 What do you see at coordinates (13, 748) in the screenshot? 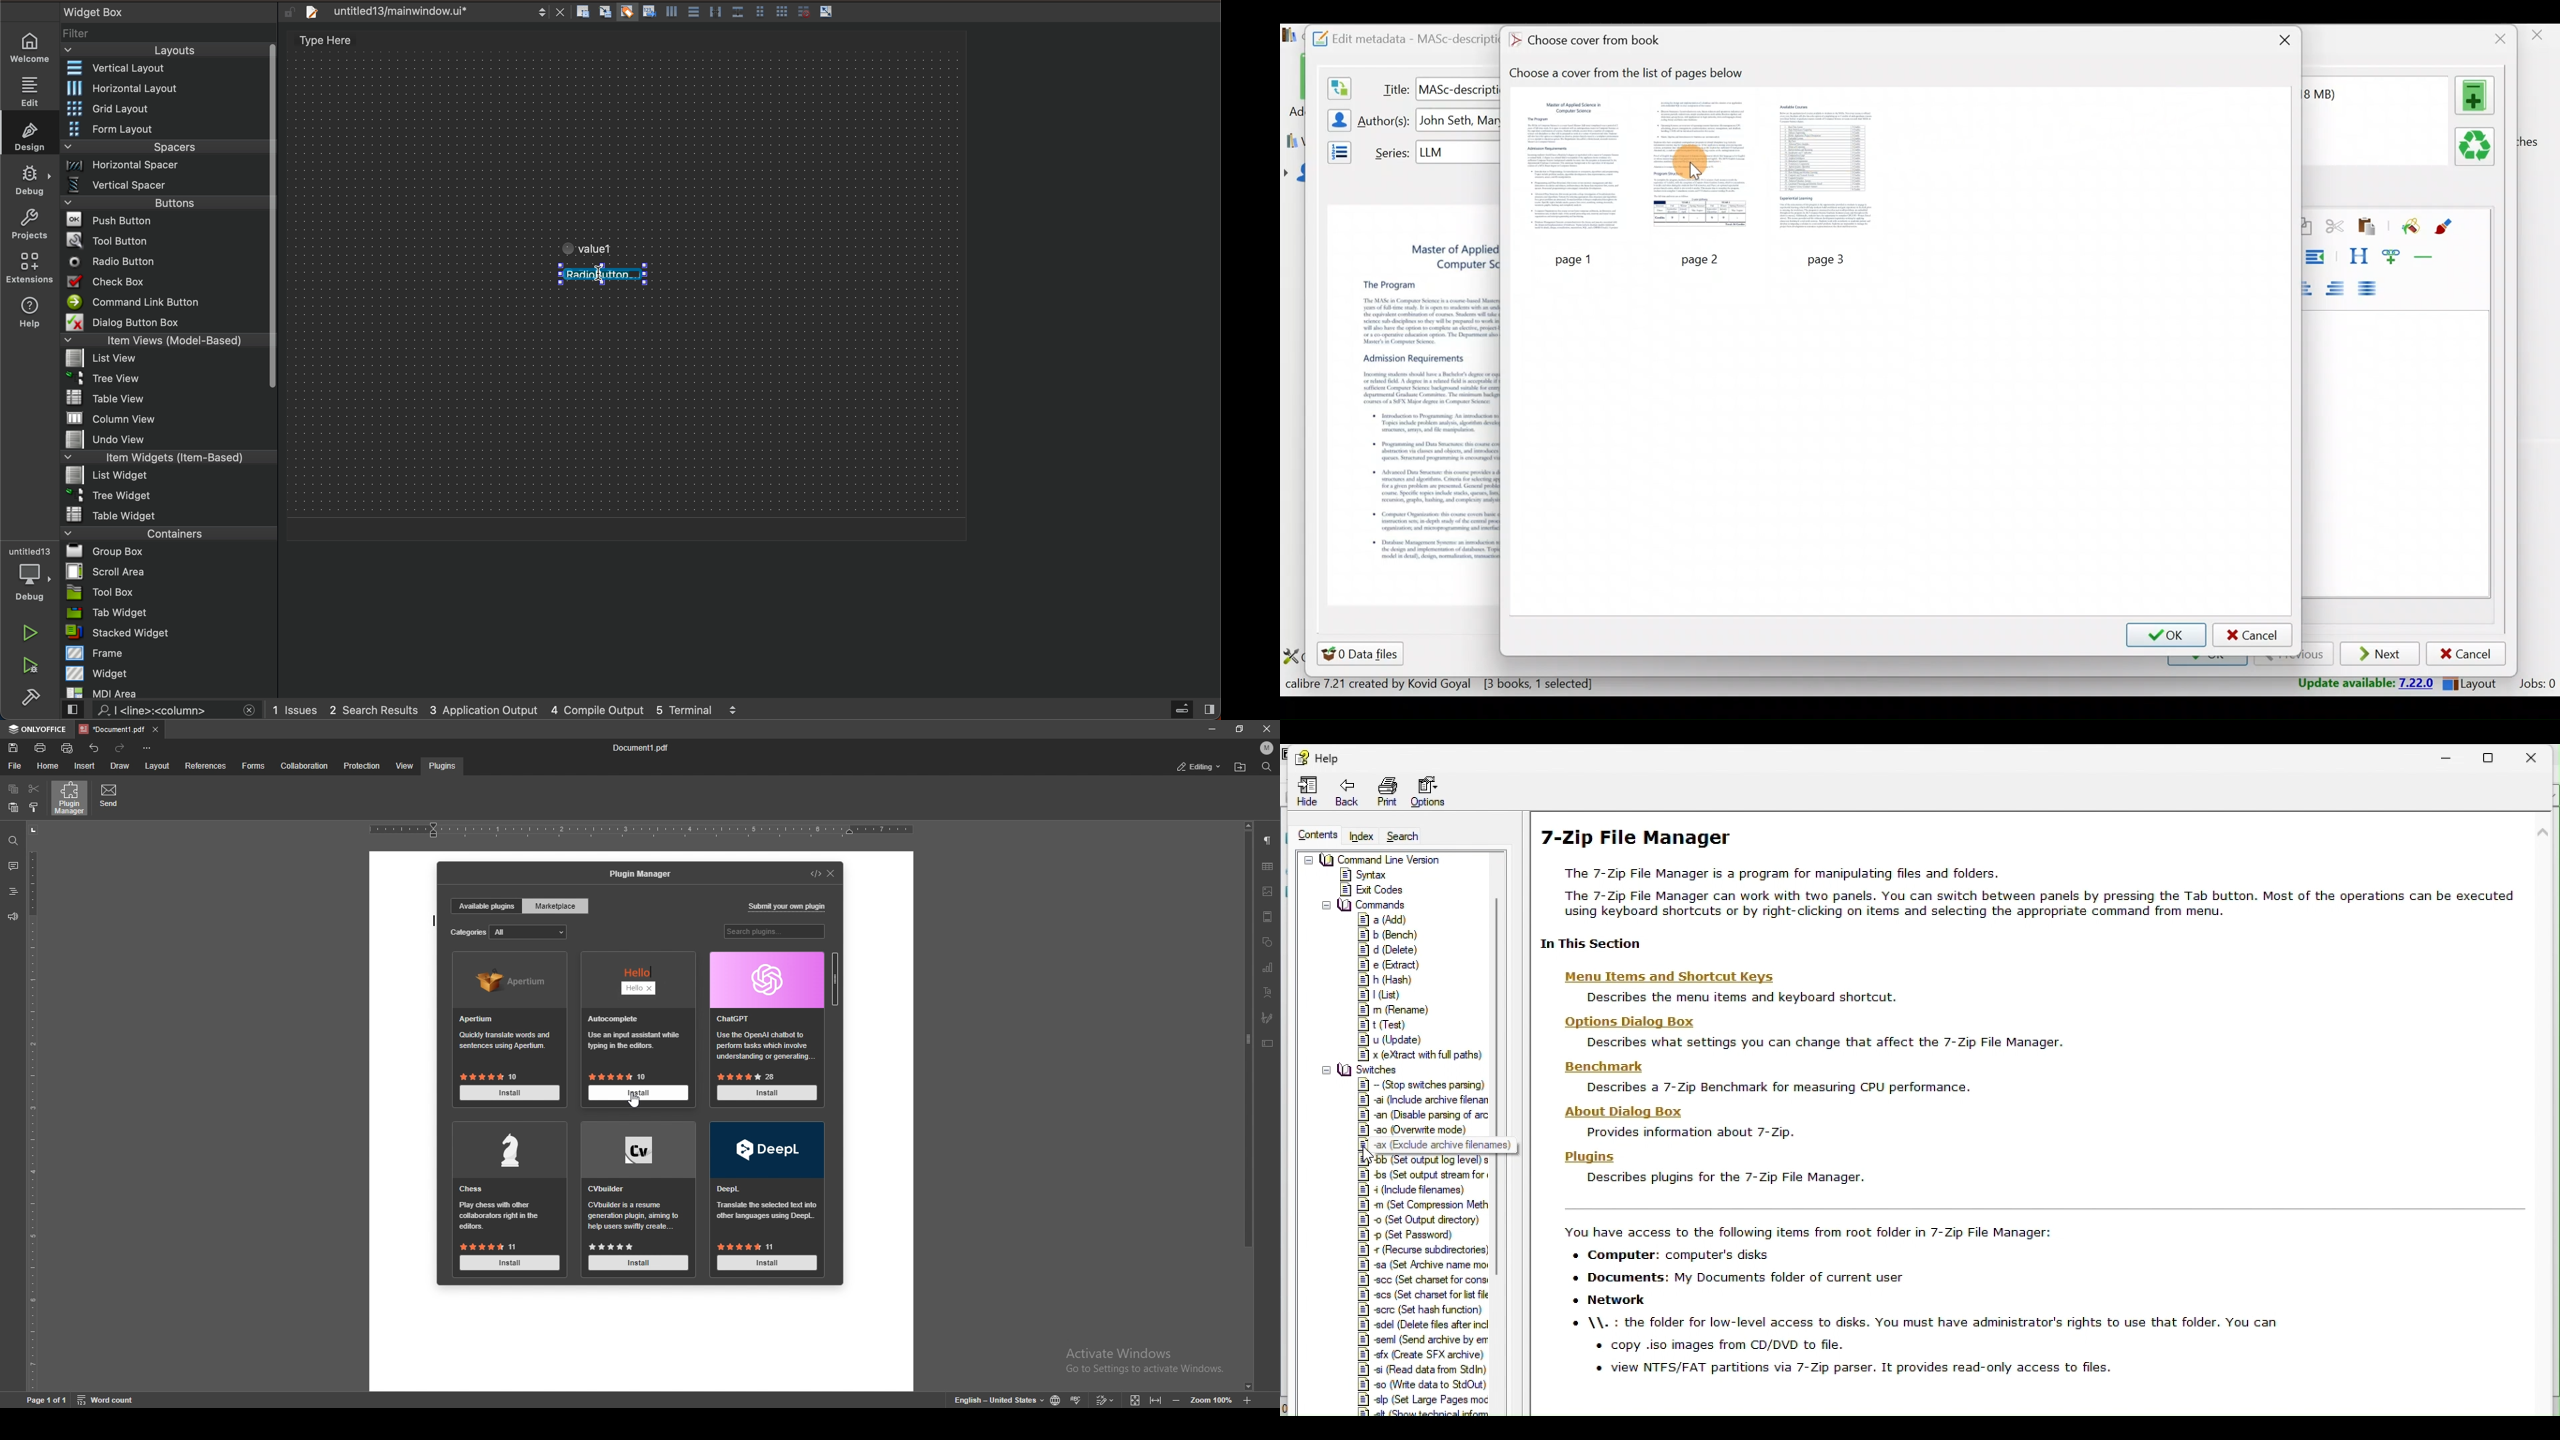
I see `save` at bounding box center [13, 748].